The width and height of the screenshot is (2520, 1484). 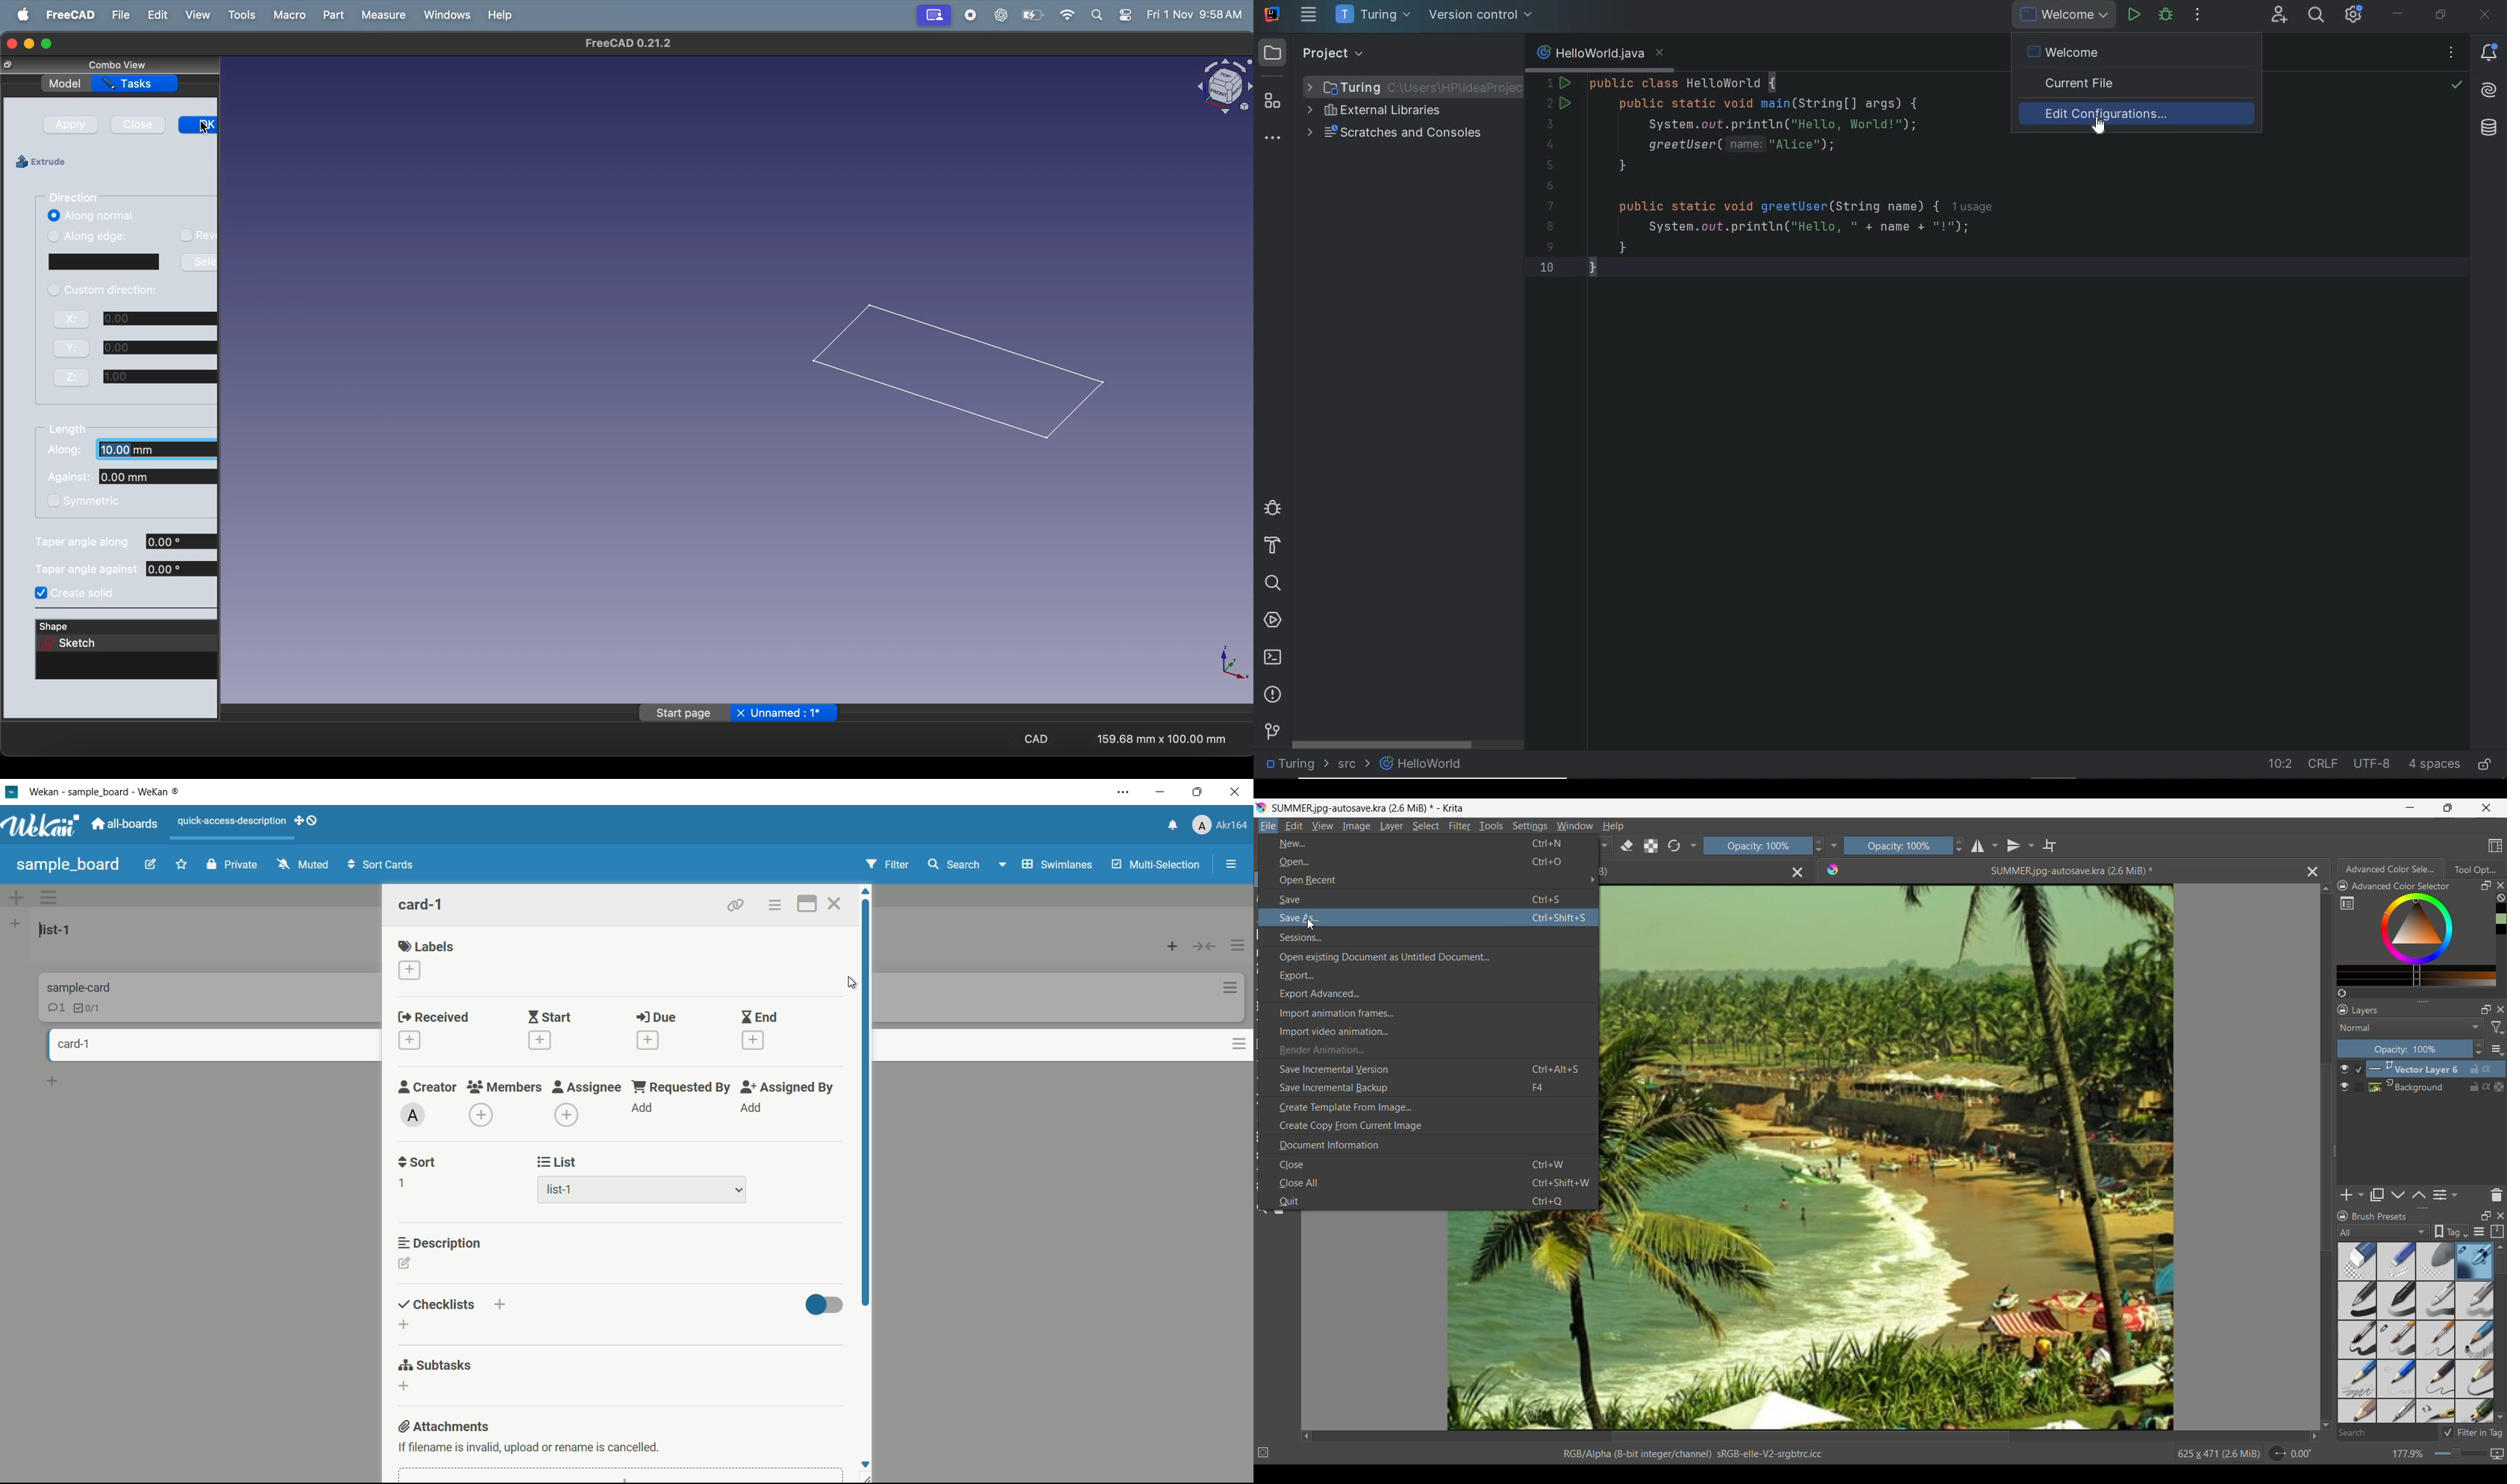 What do you see at coordinates (2398, 1195) in the screenshot?
I see `Move layer/mask down` at bounding box center [2398, 1195].